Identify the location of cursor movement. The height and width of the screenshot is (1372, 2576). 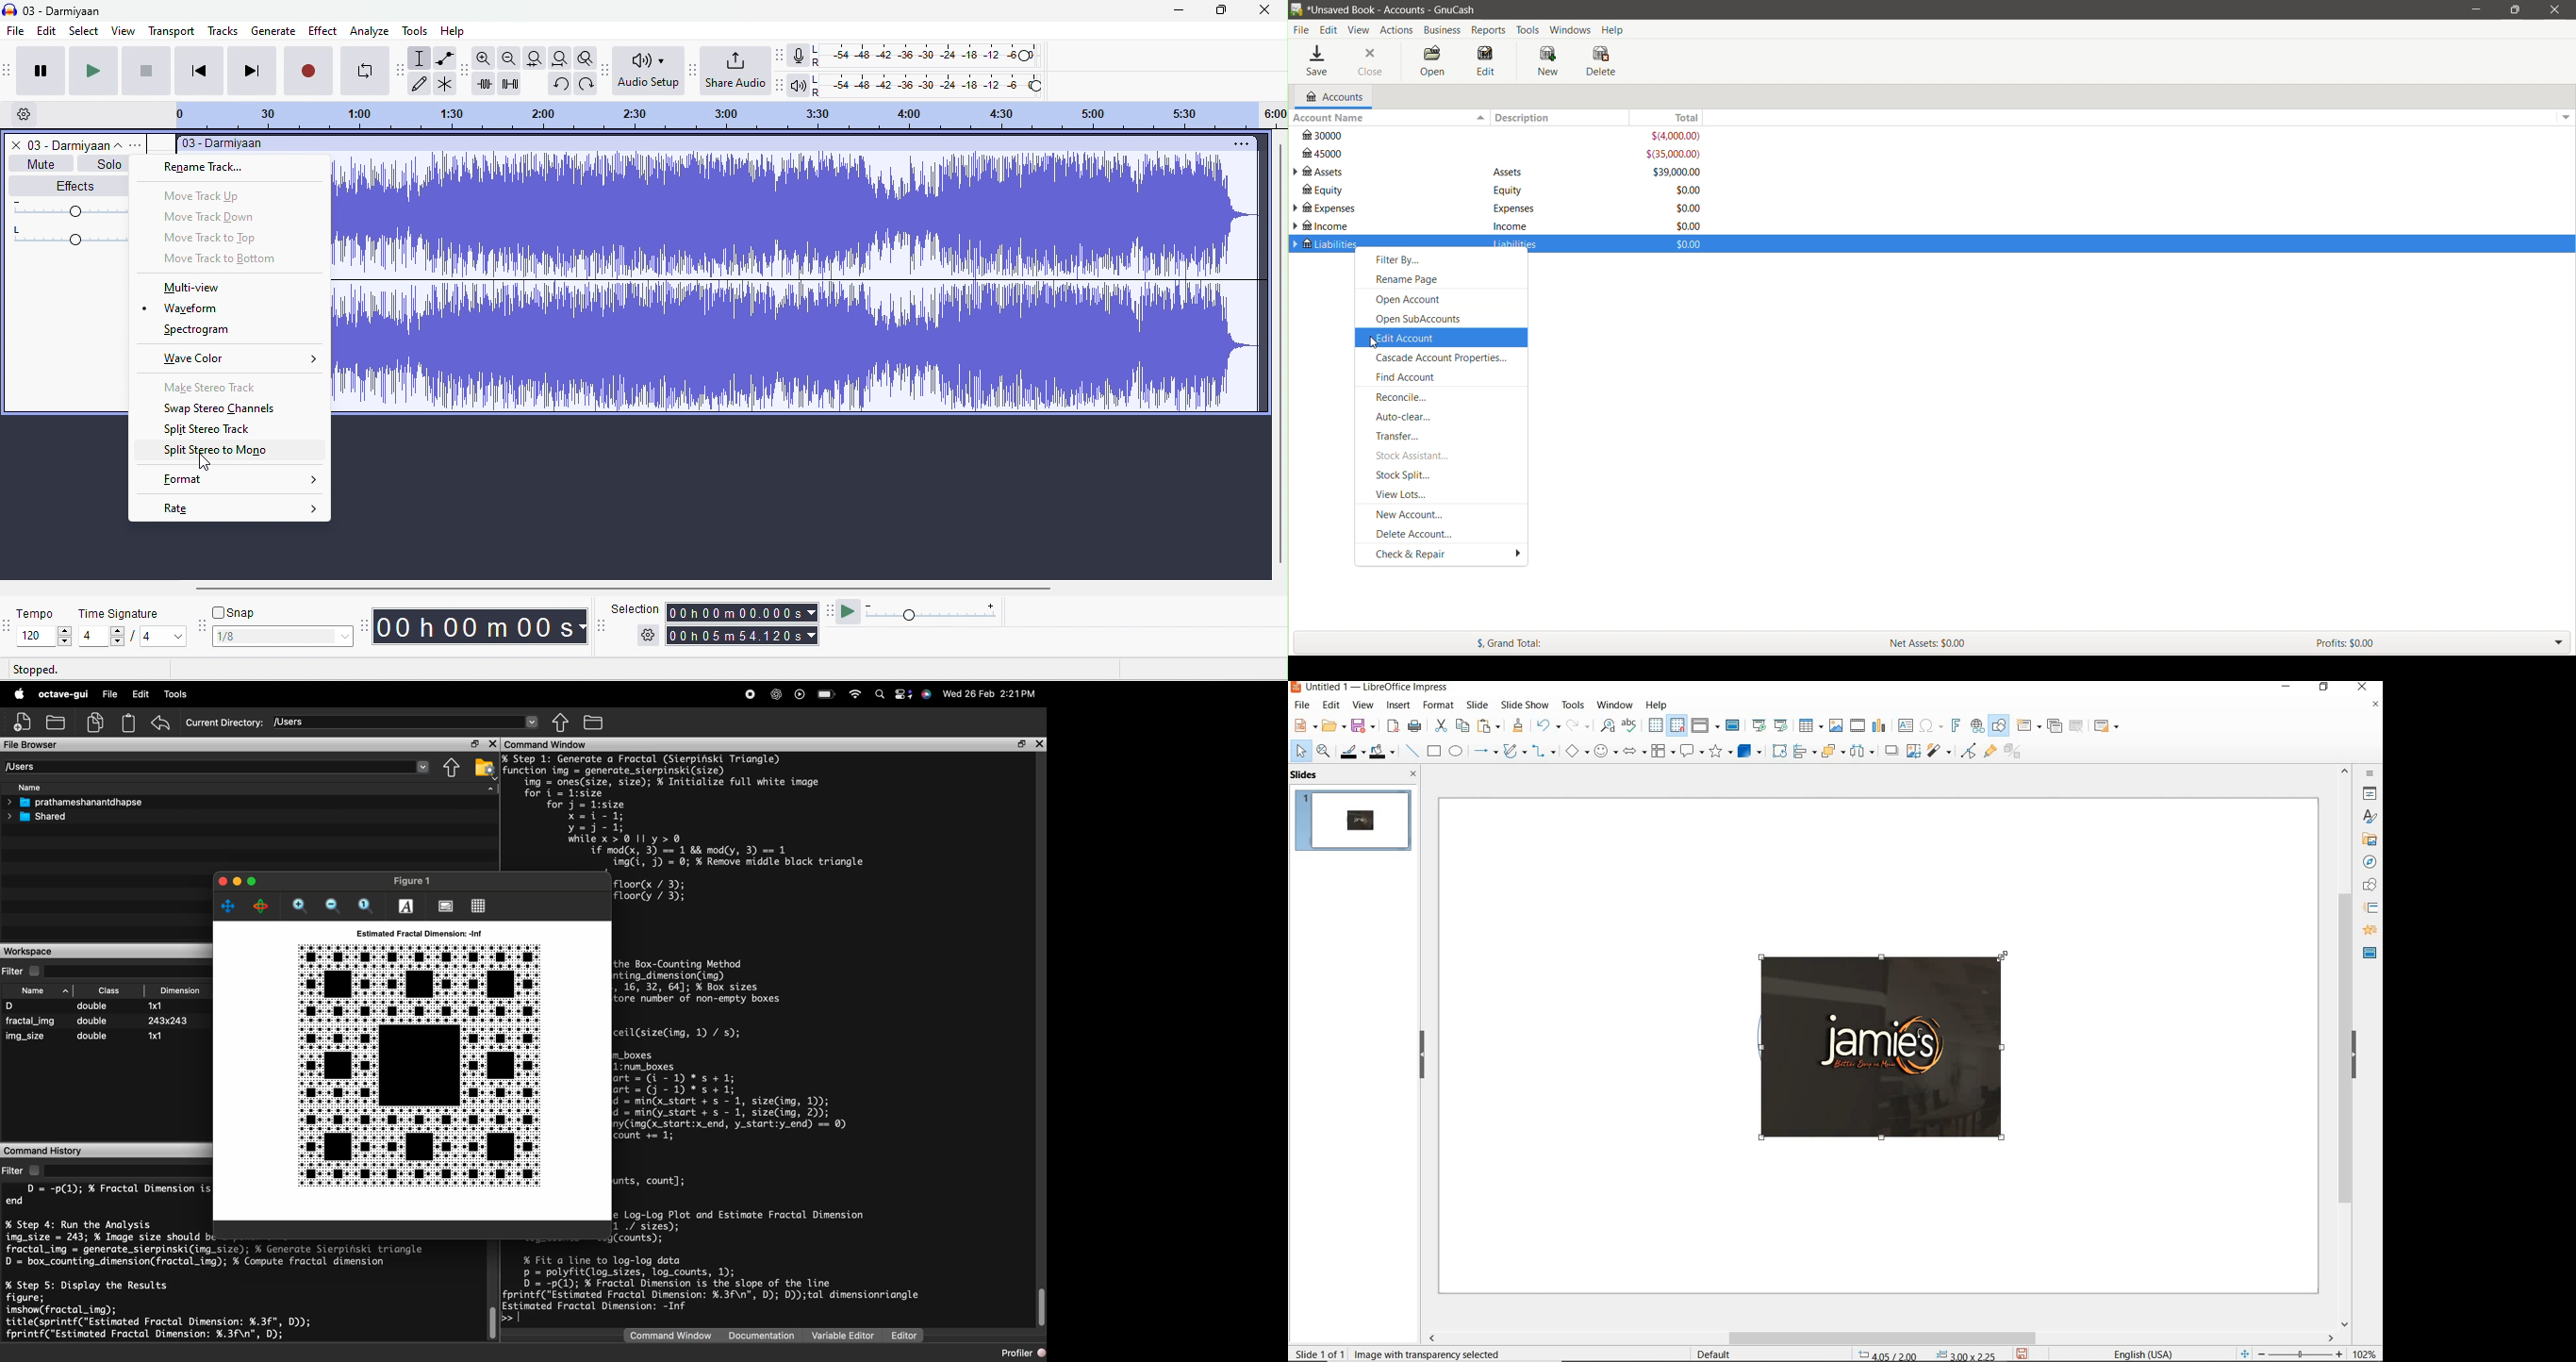
(207, 460).